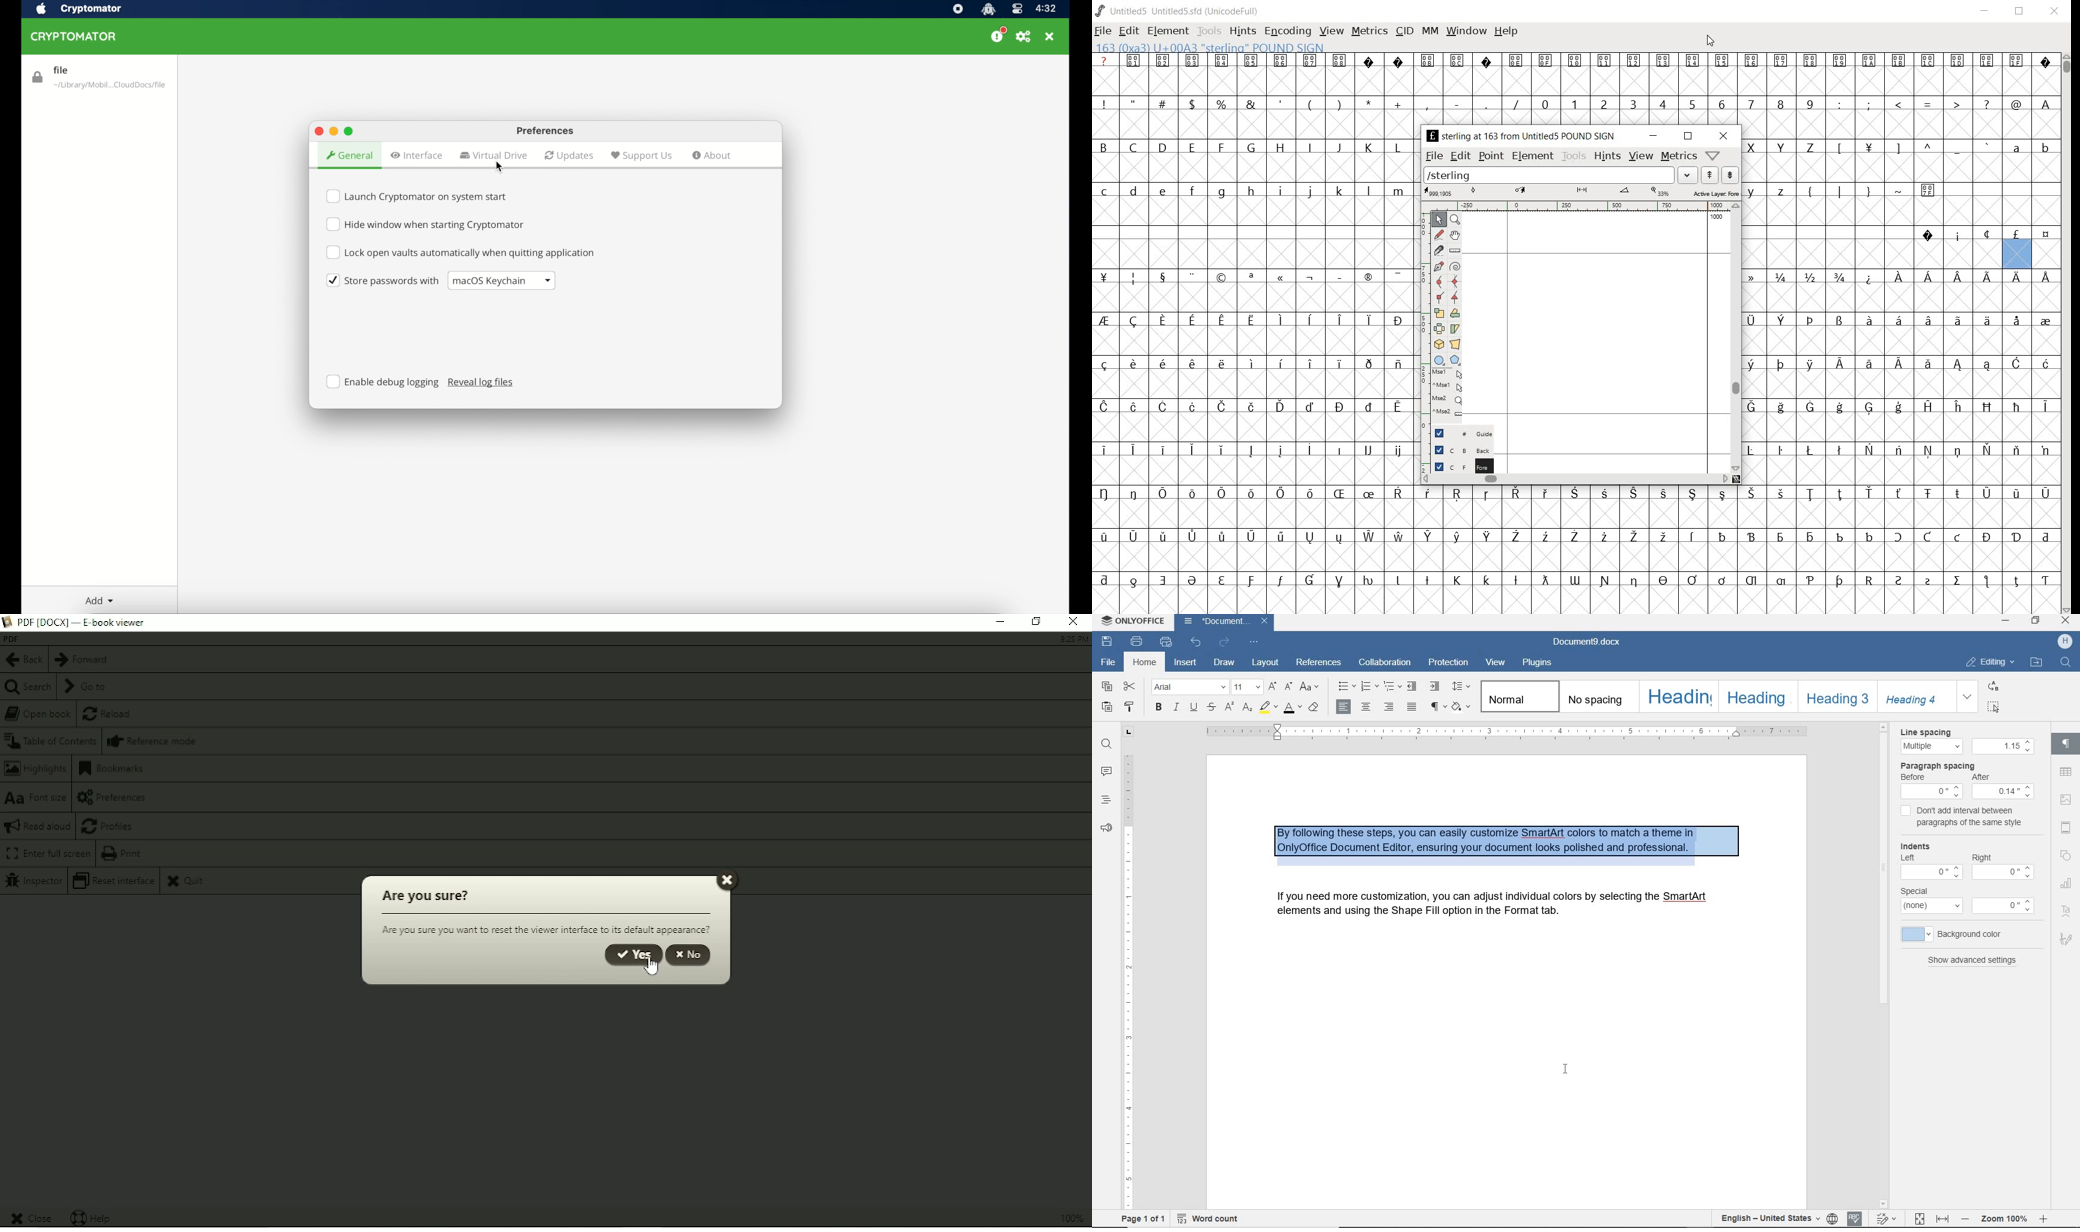 The image size is (2100, 1232). Describe the element at coordinates (1309, 319) in the screenshot. I see `Symbol` at that location.